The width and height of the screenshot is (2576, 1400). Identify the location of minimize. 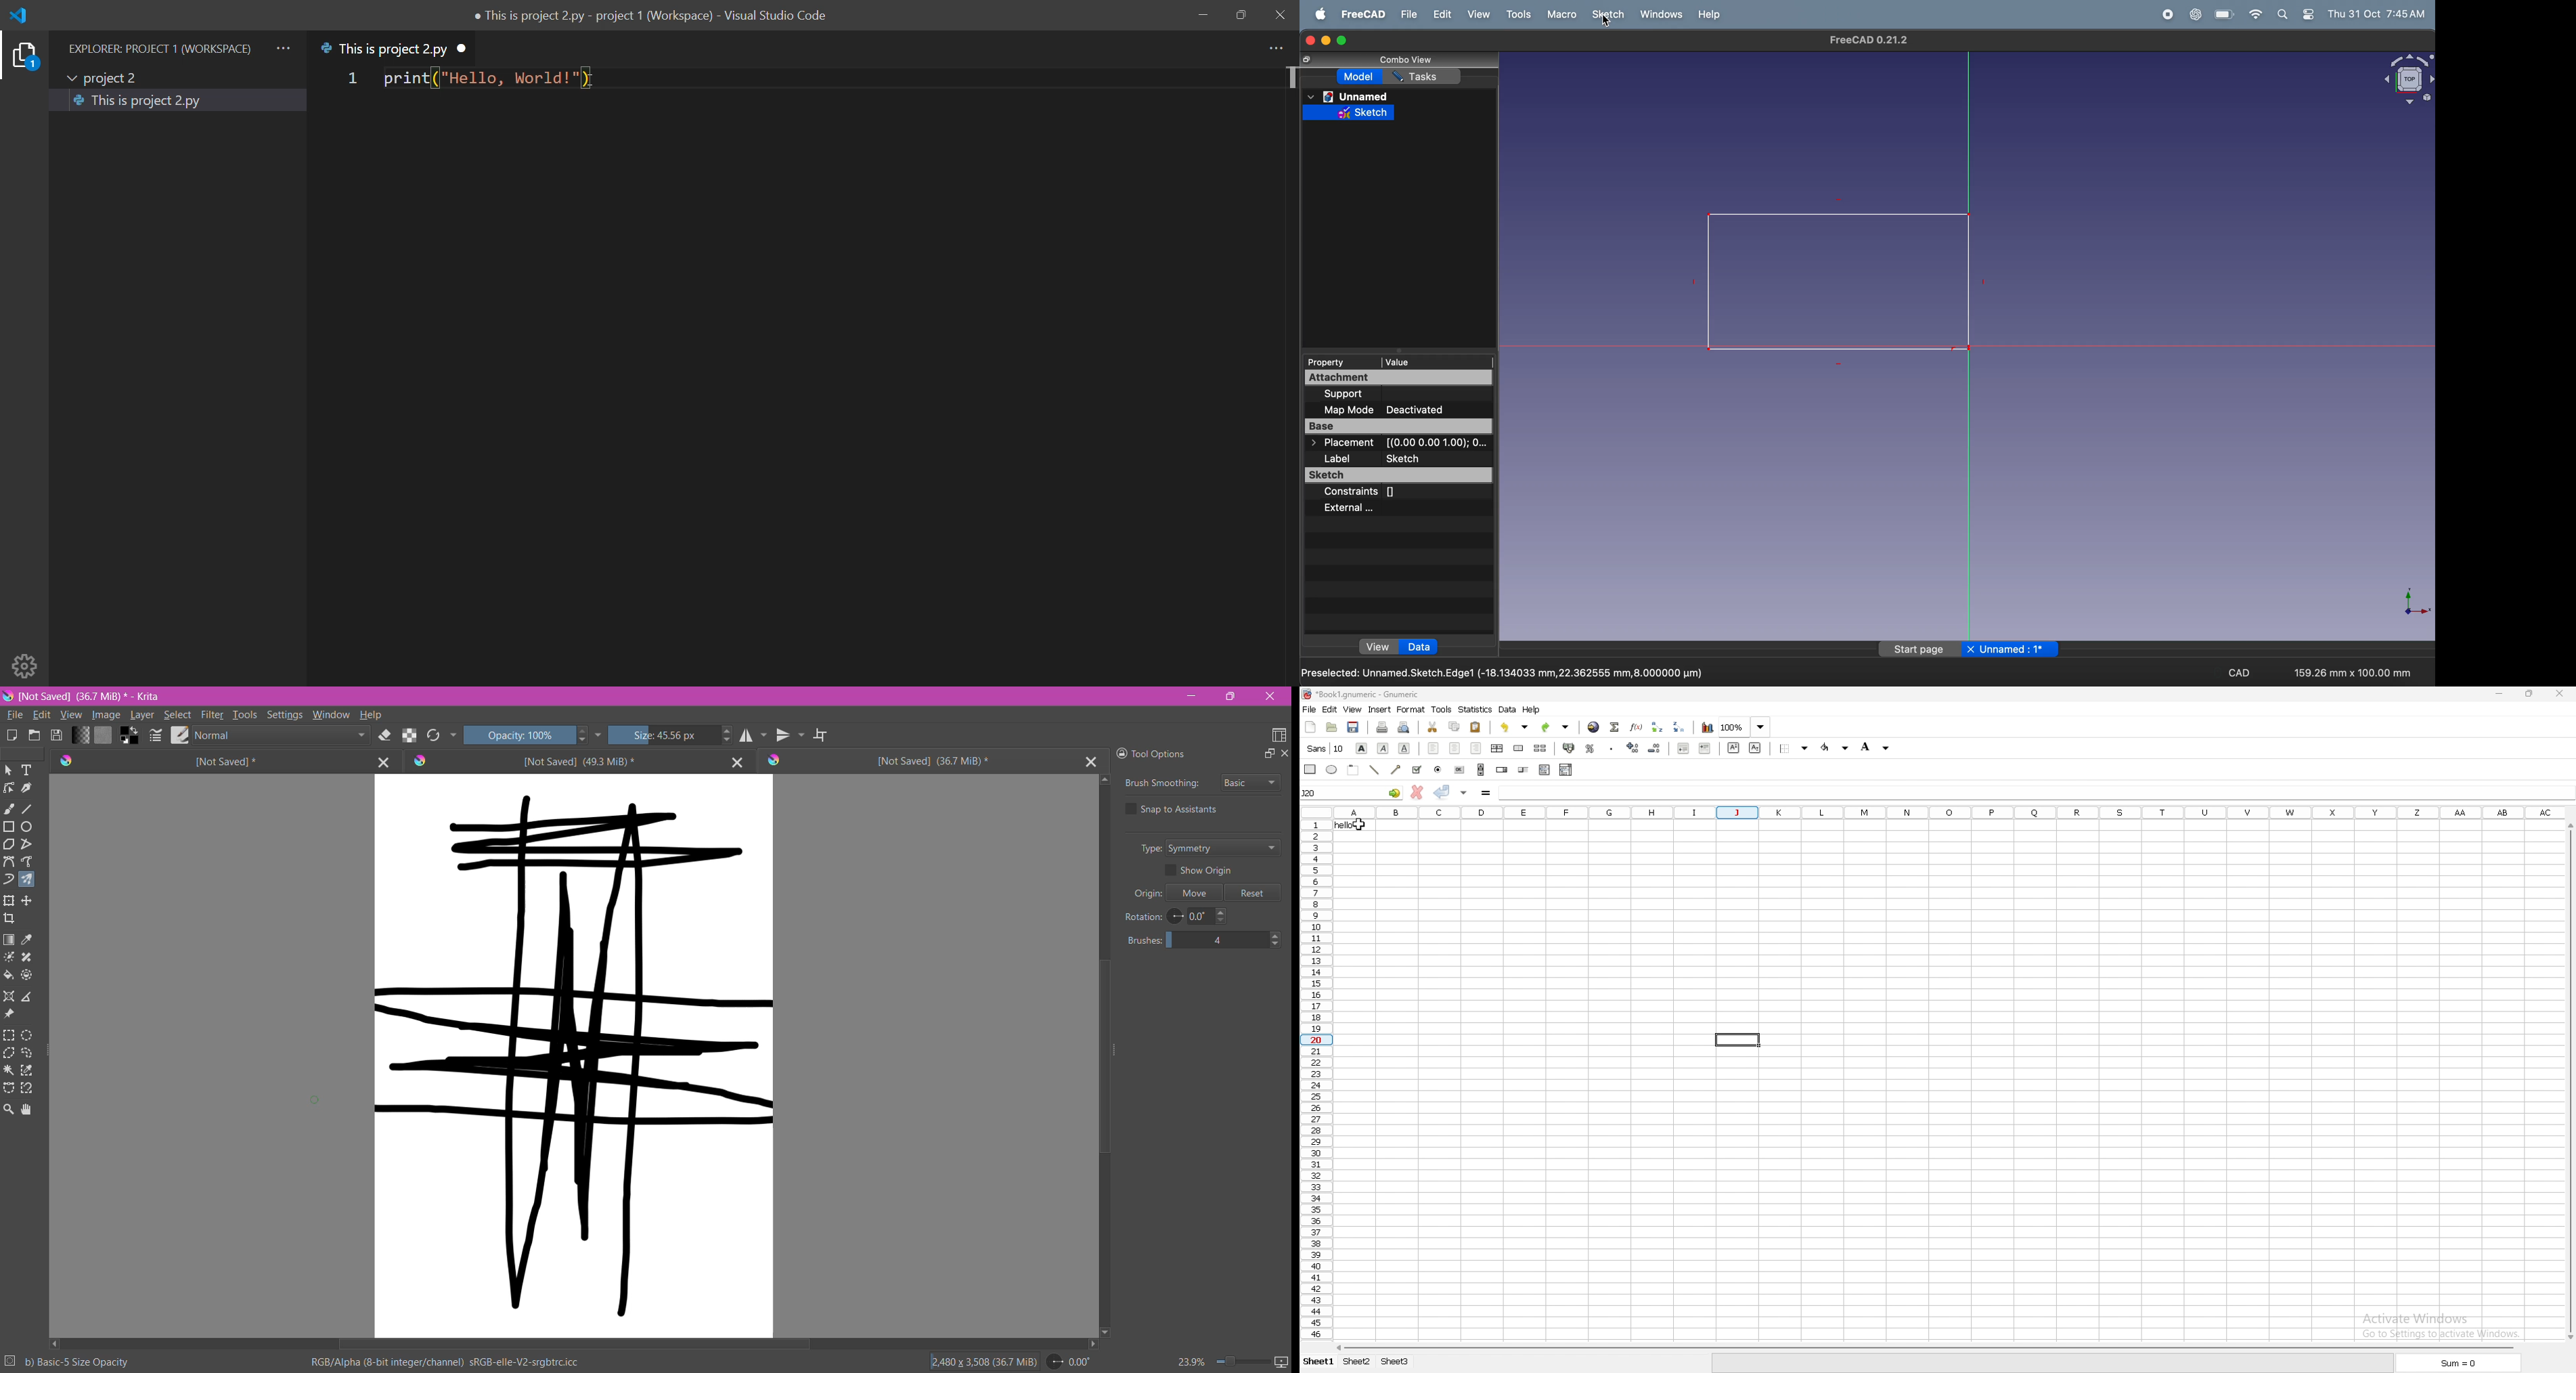
(2501, 694).